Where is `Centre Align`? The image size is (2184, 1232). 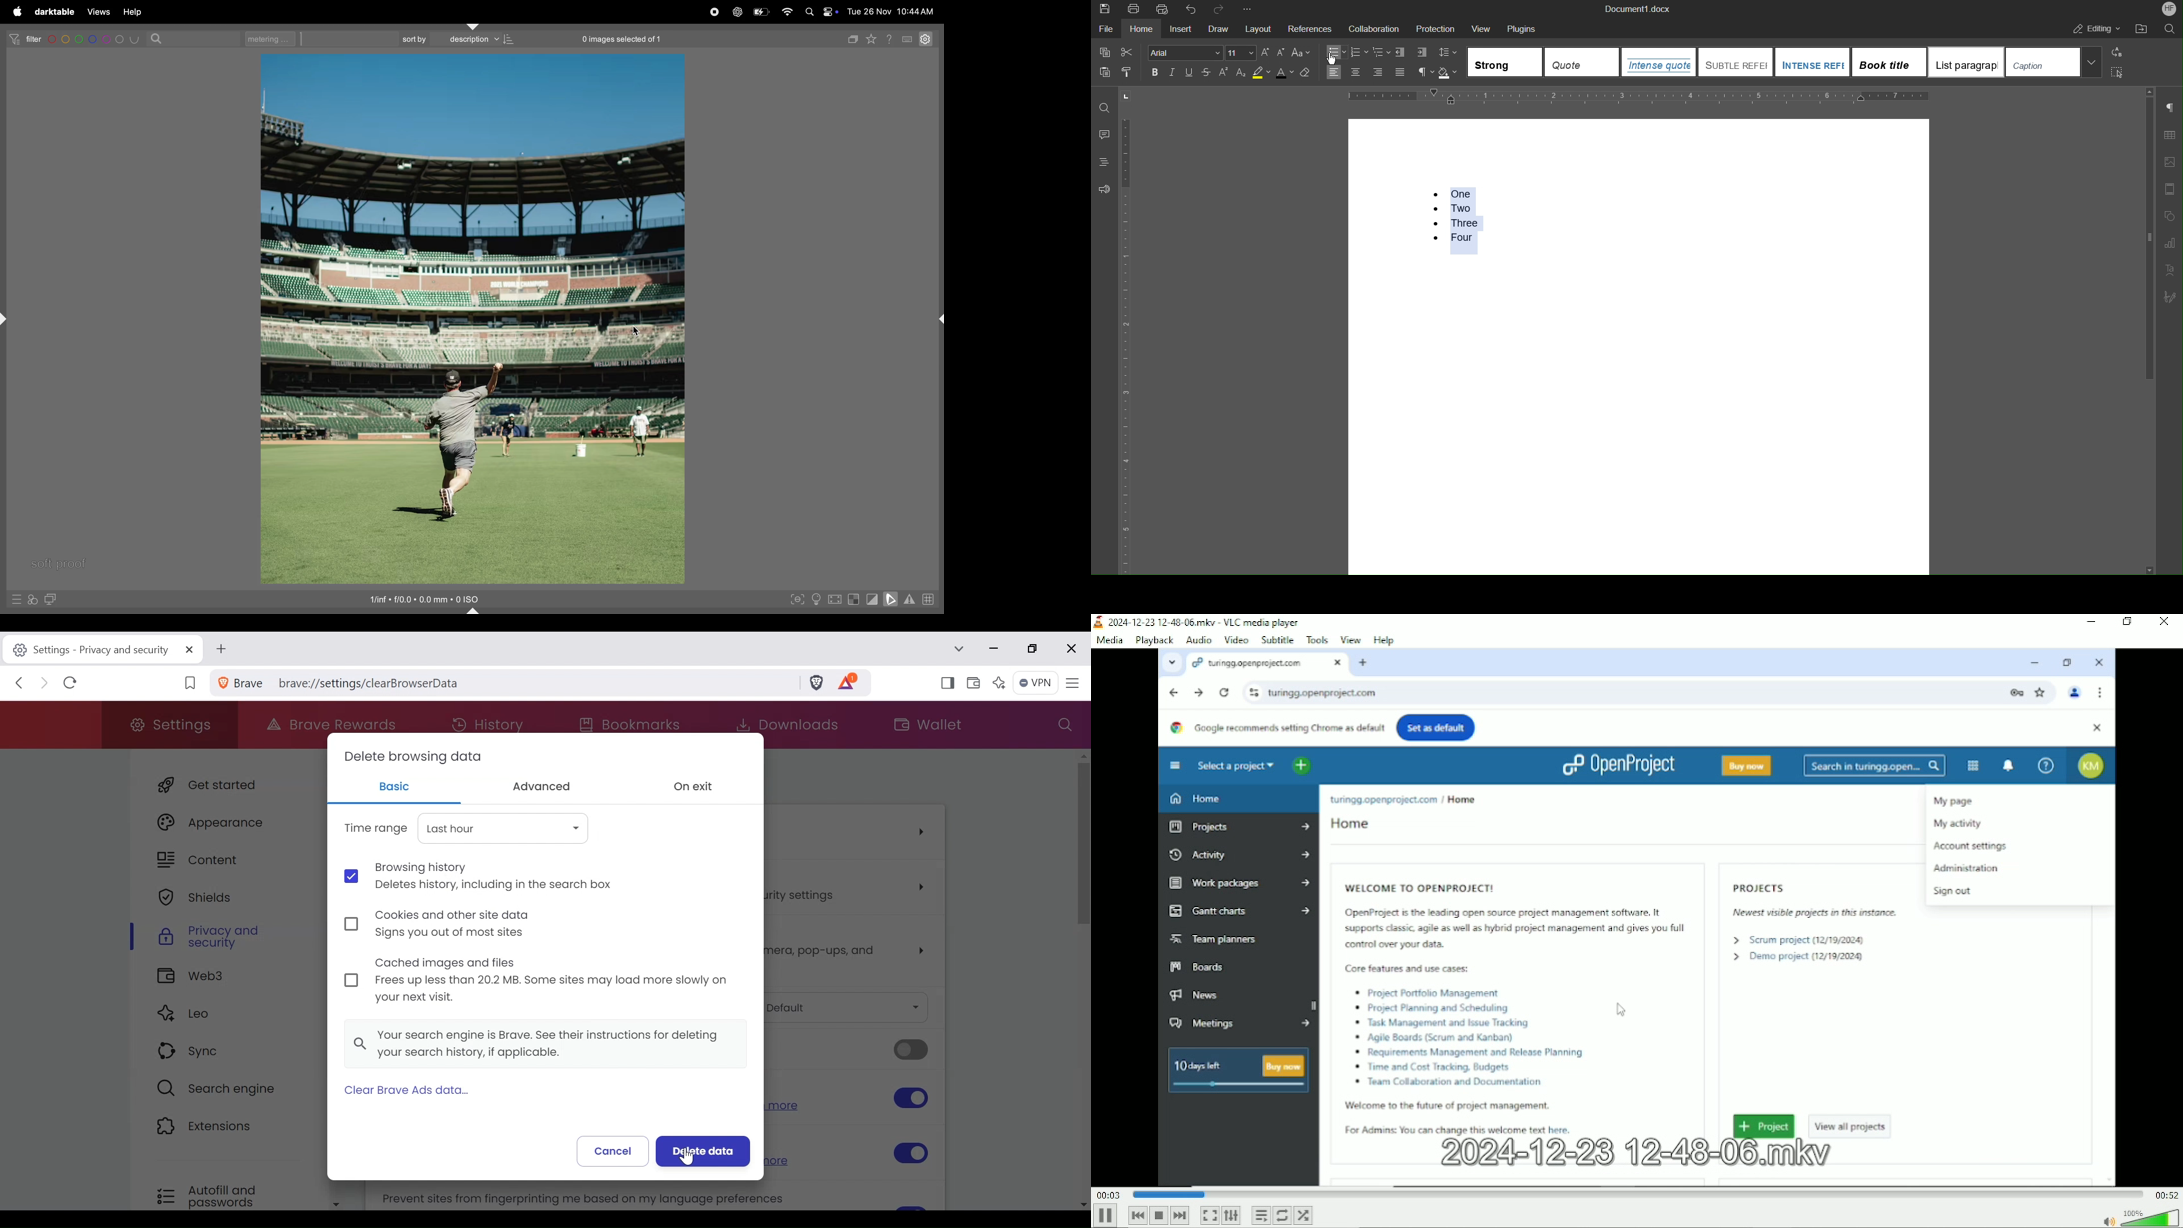 Centre Align is located at coordinates (1356, 72).